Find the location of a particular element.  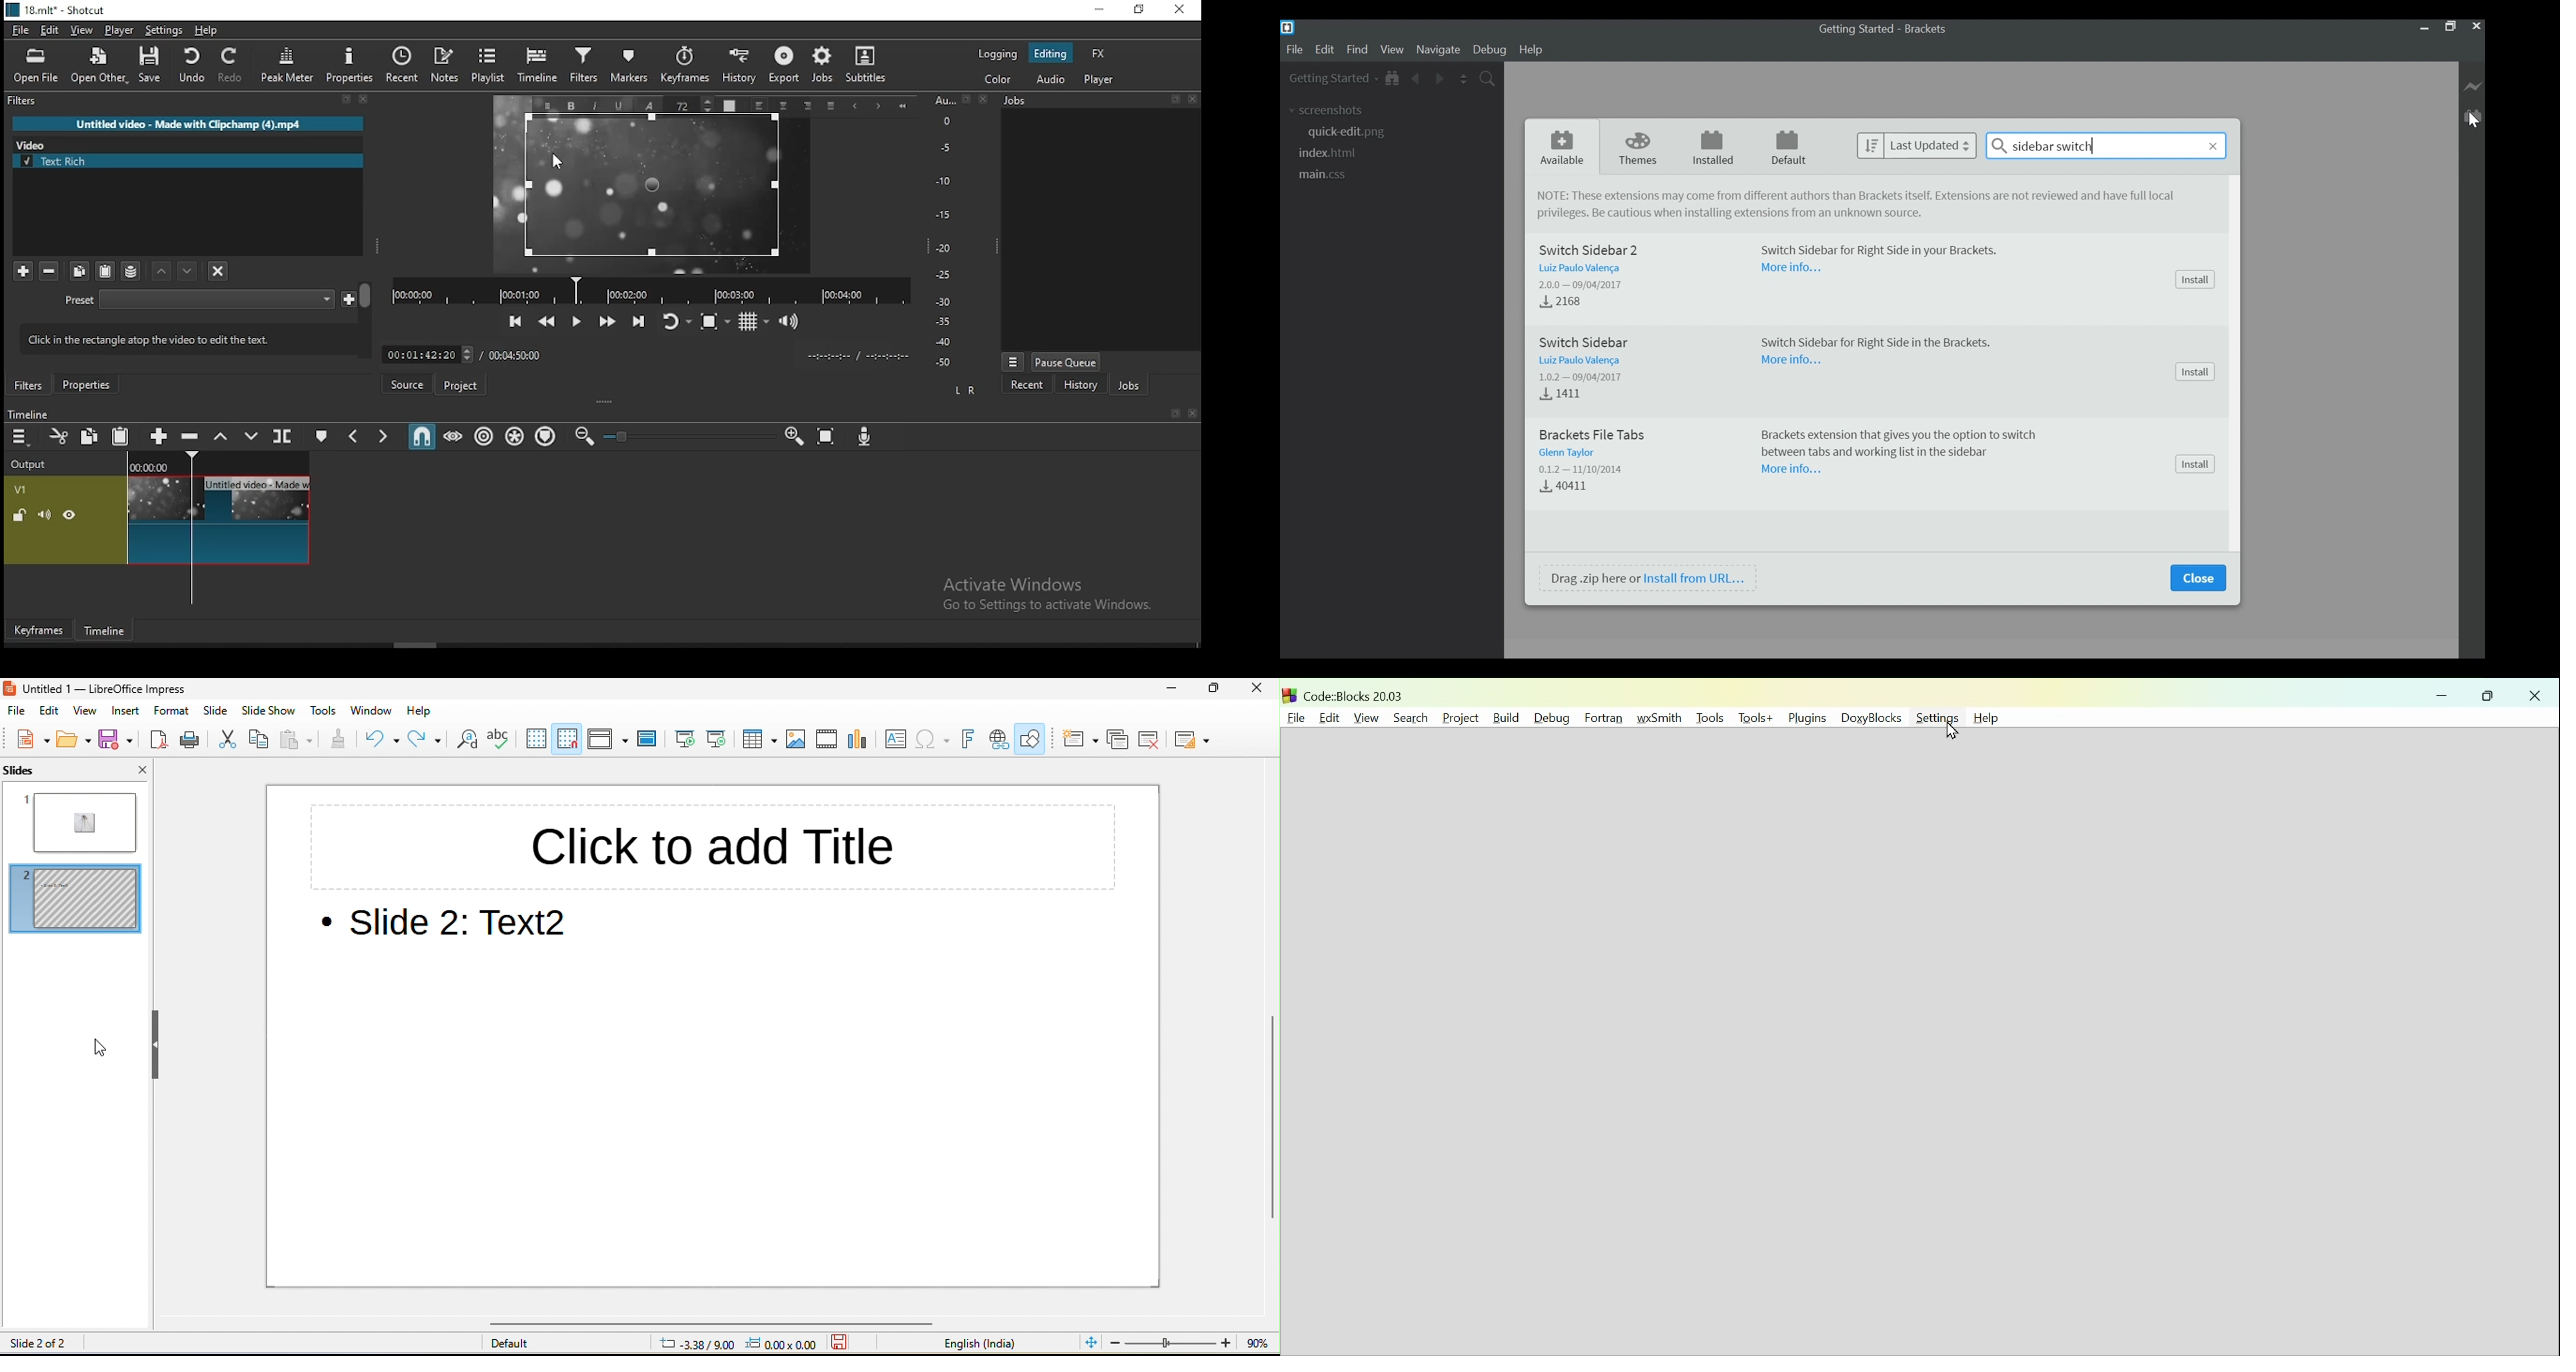

skip to the next point is located at coordinates (639, 320).